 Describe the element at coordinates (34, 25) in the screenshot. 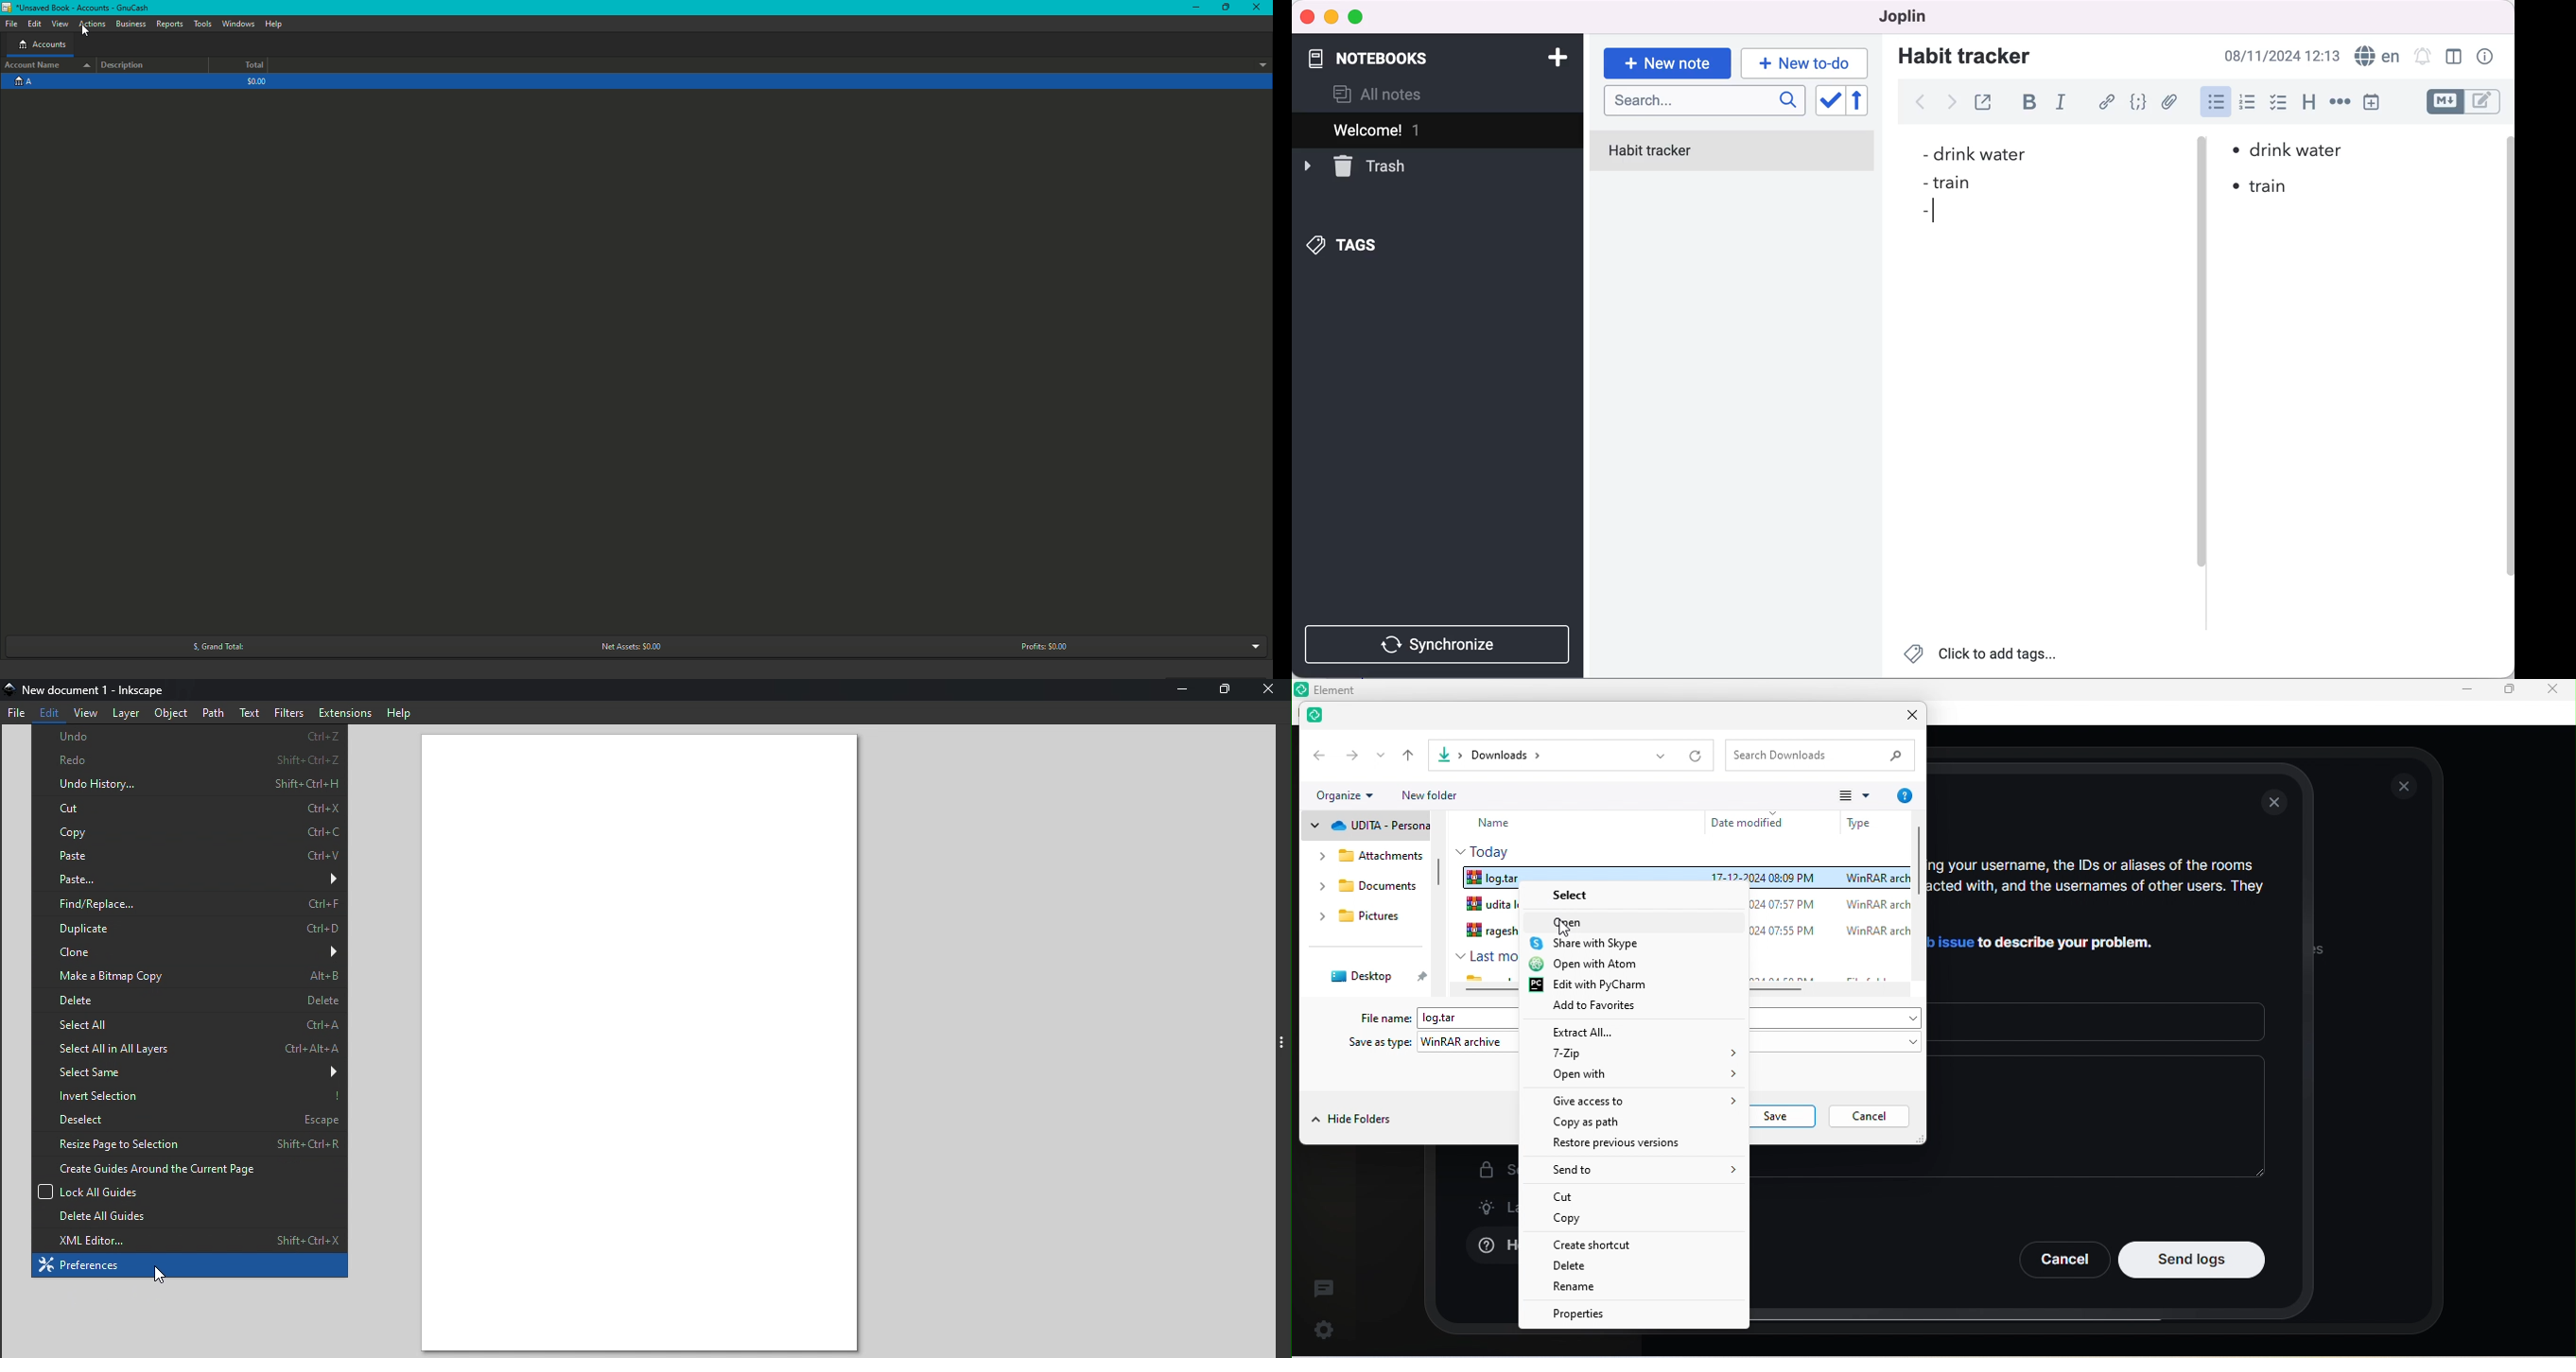

I see `Edit` at that location.